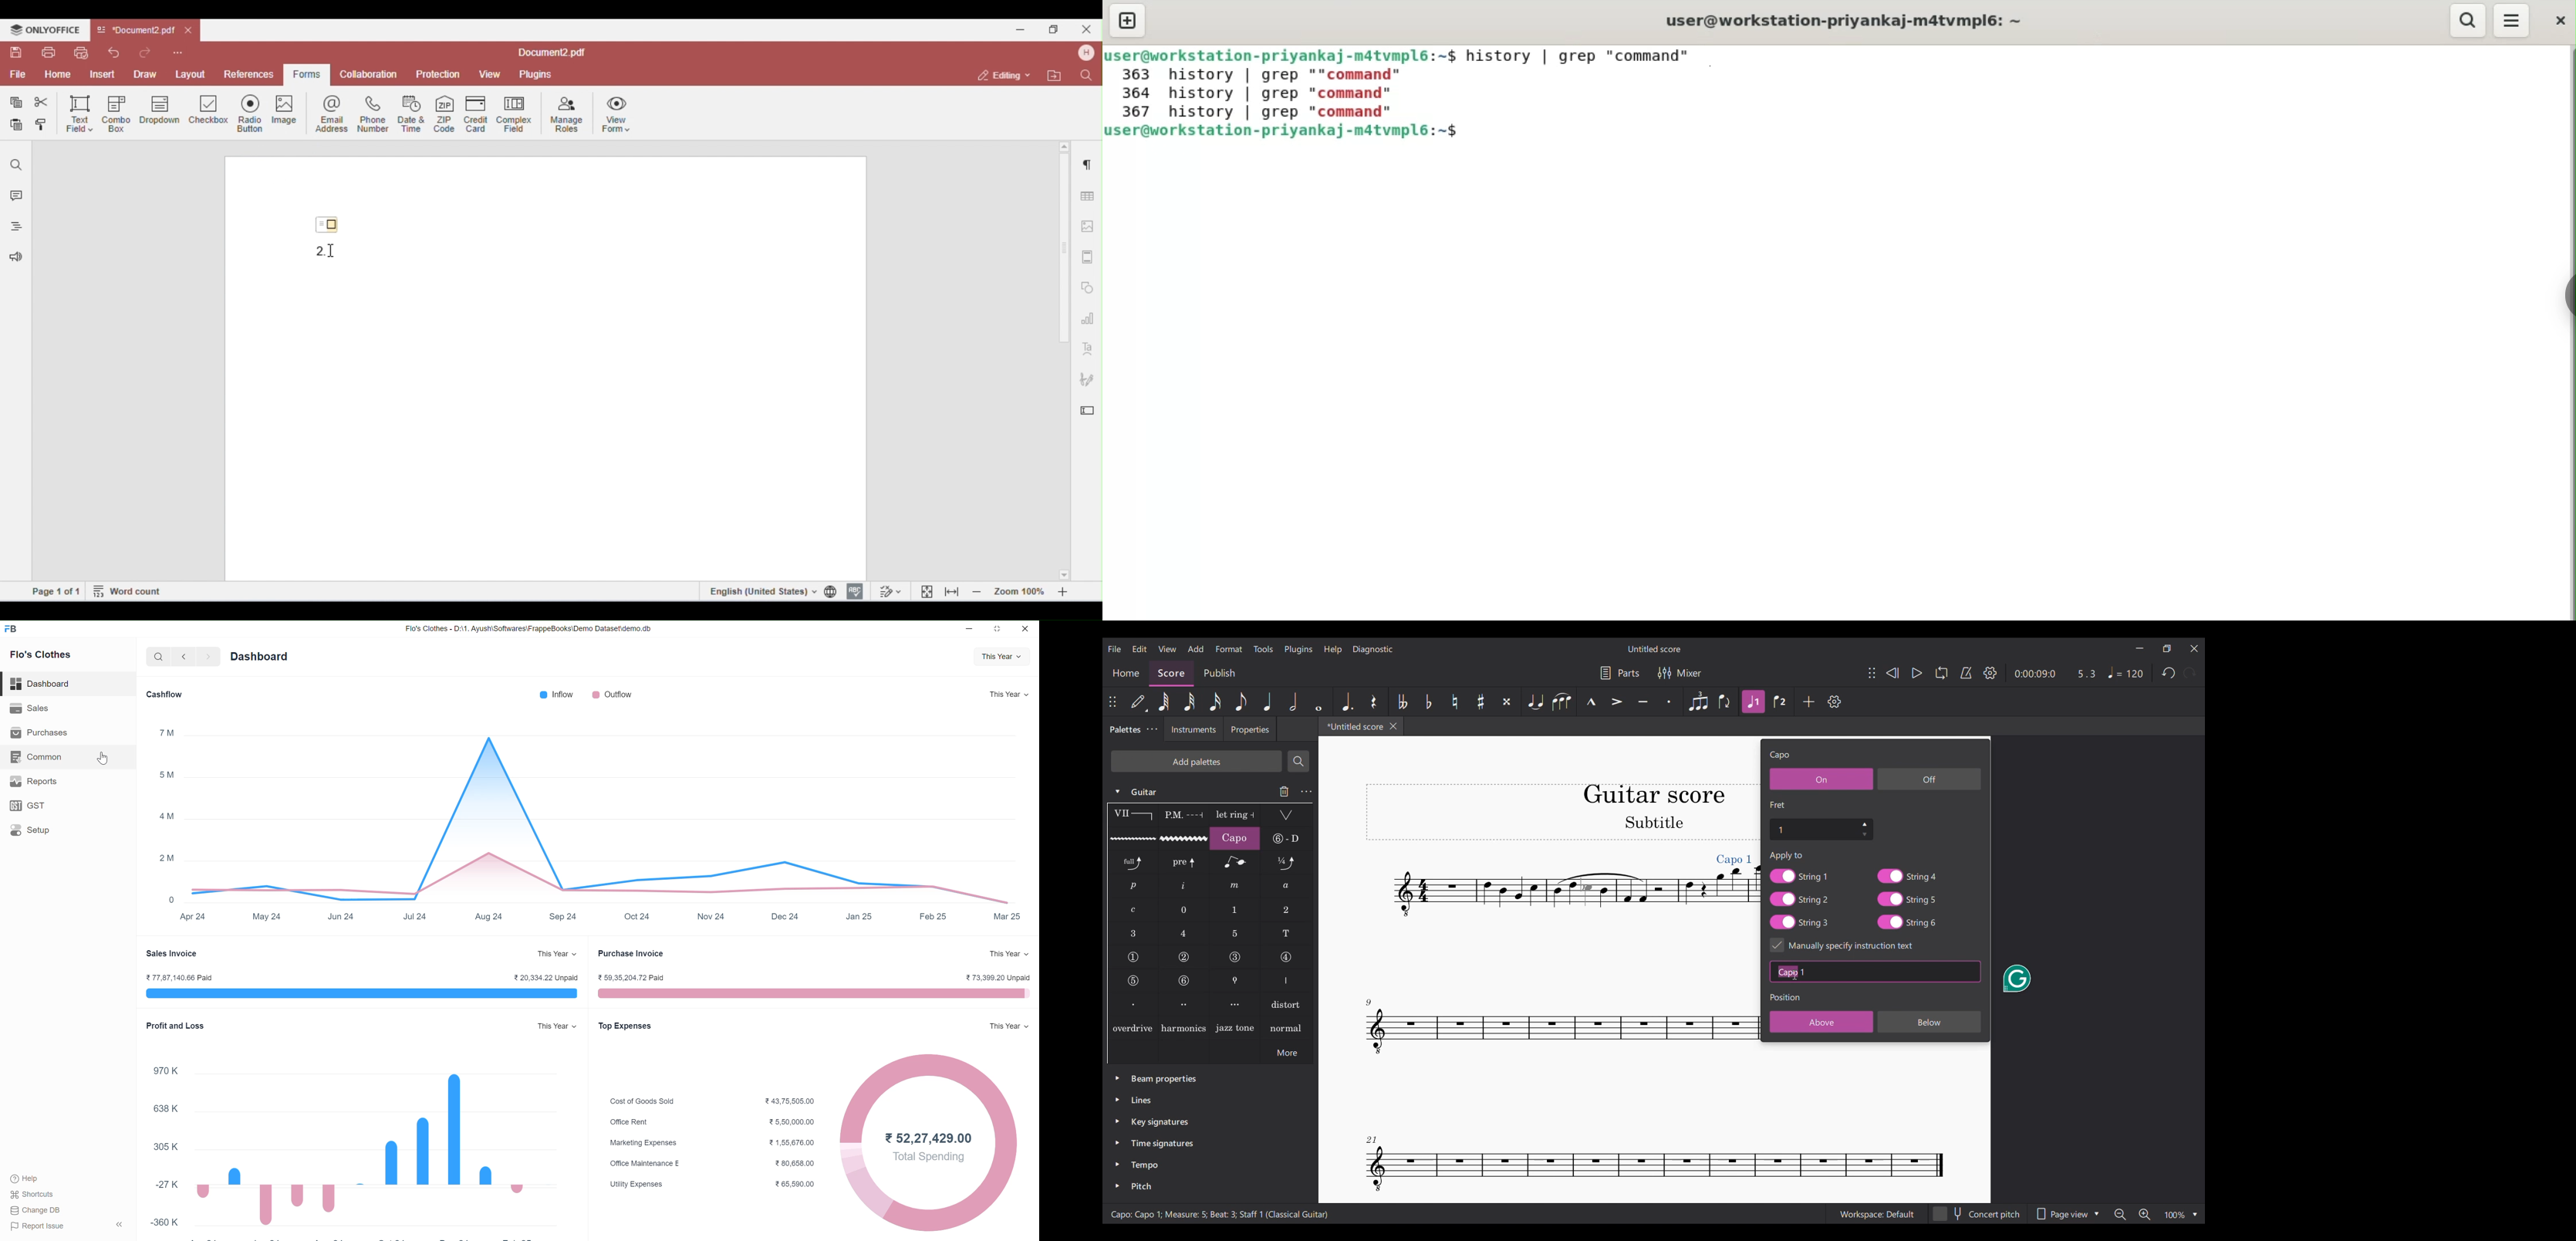  What do you see at coordinates (41, 656) in the screenshot?
I see `Flo's Clothes` at bounding box center [41, 656].